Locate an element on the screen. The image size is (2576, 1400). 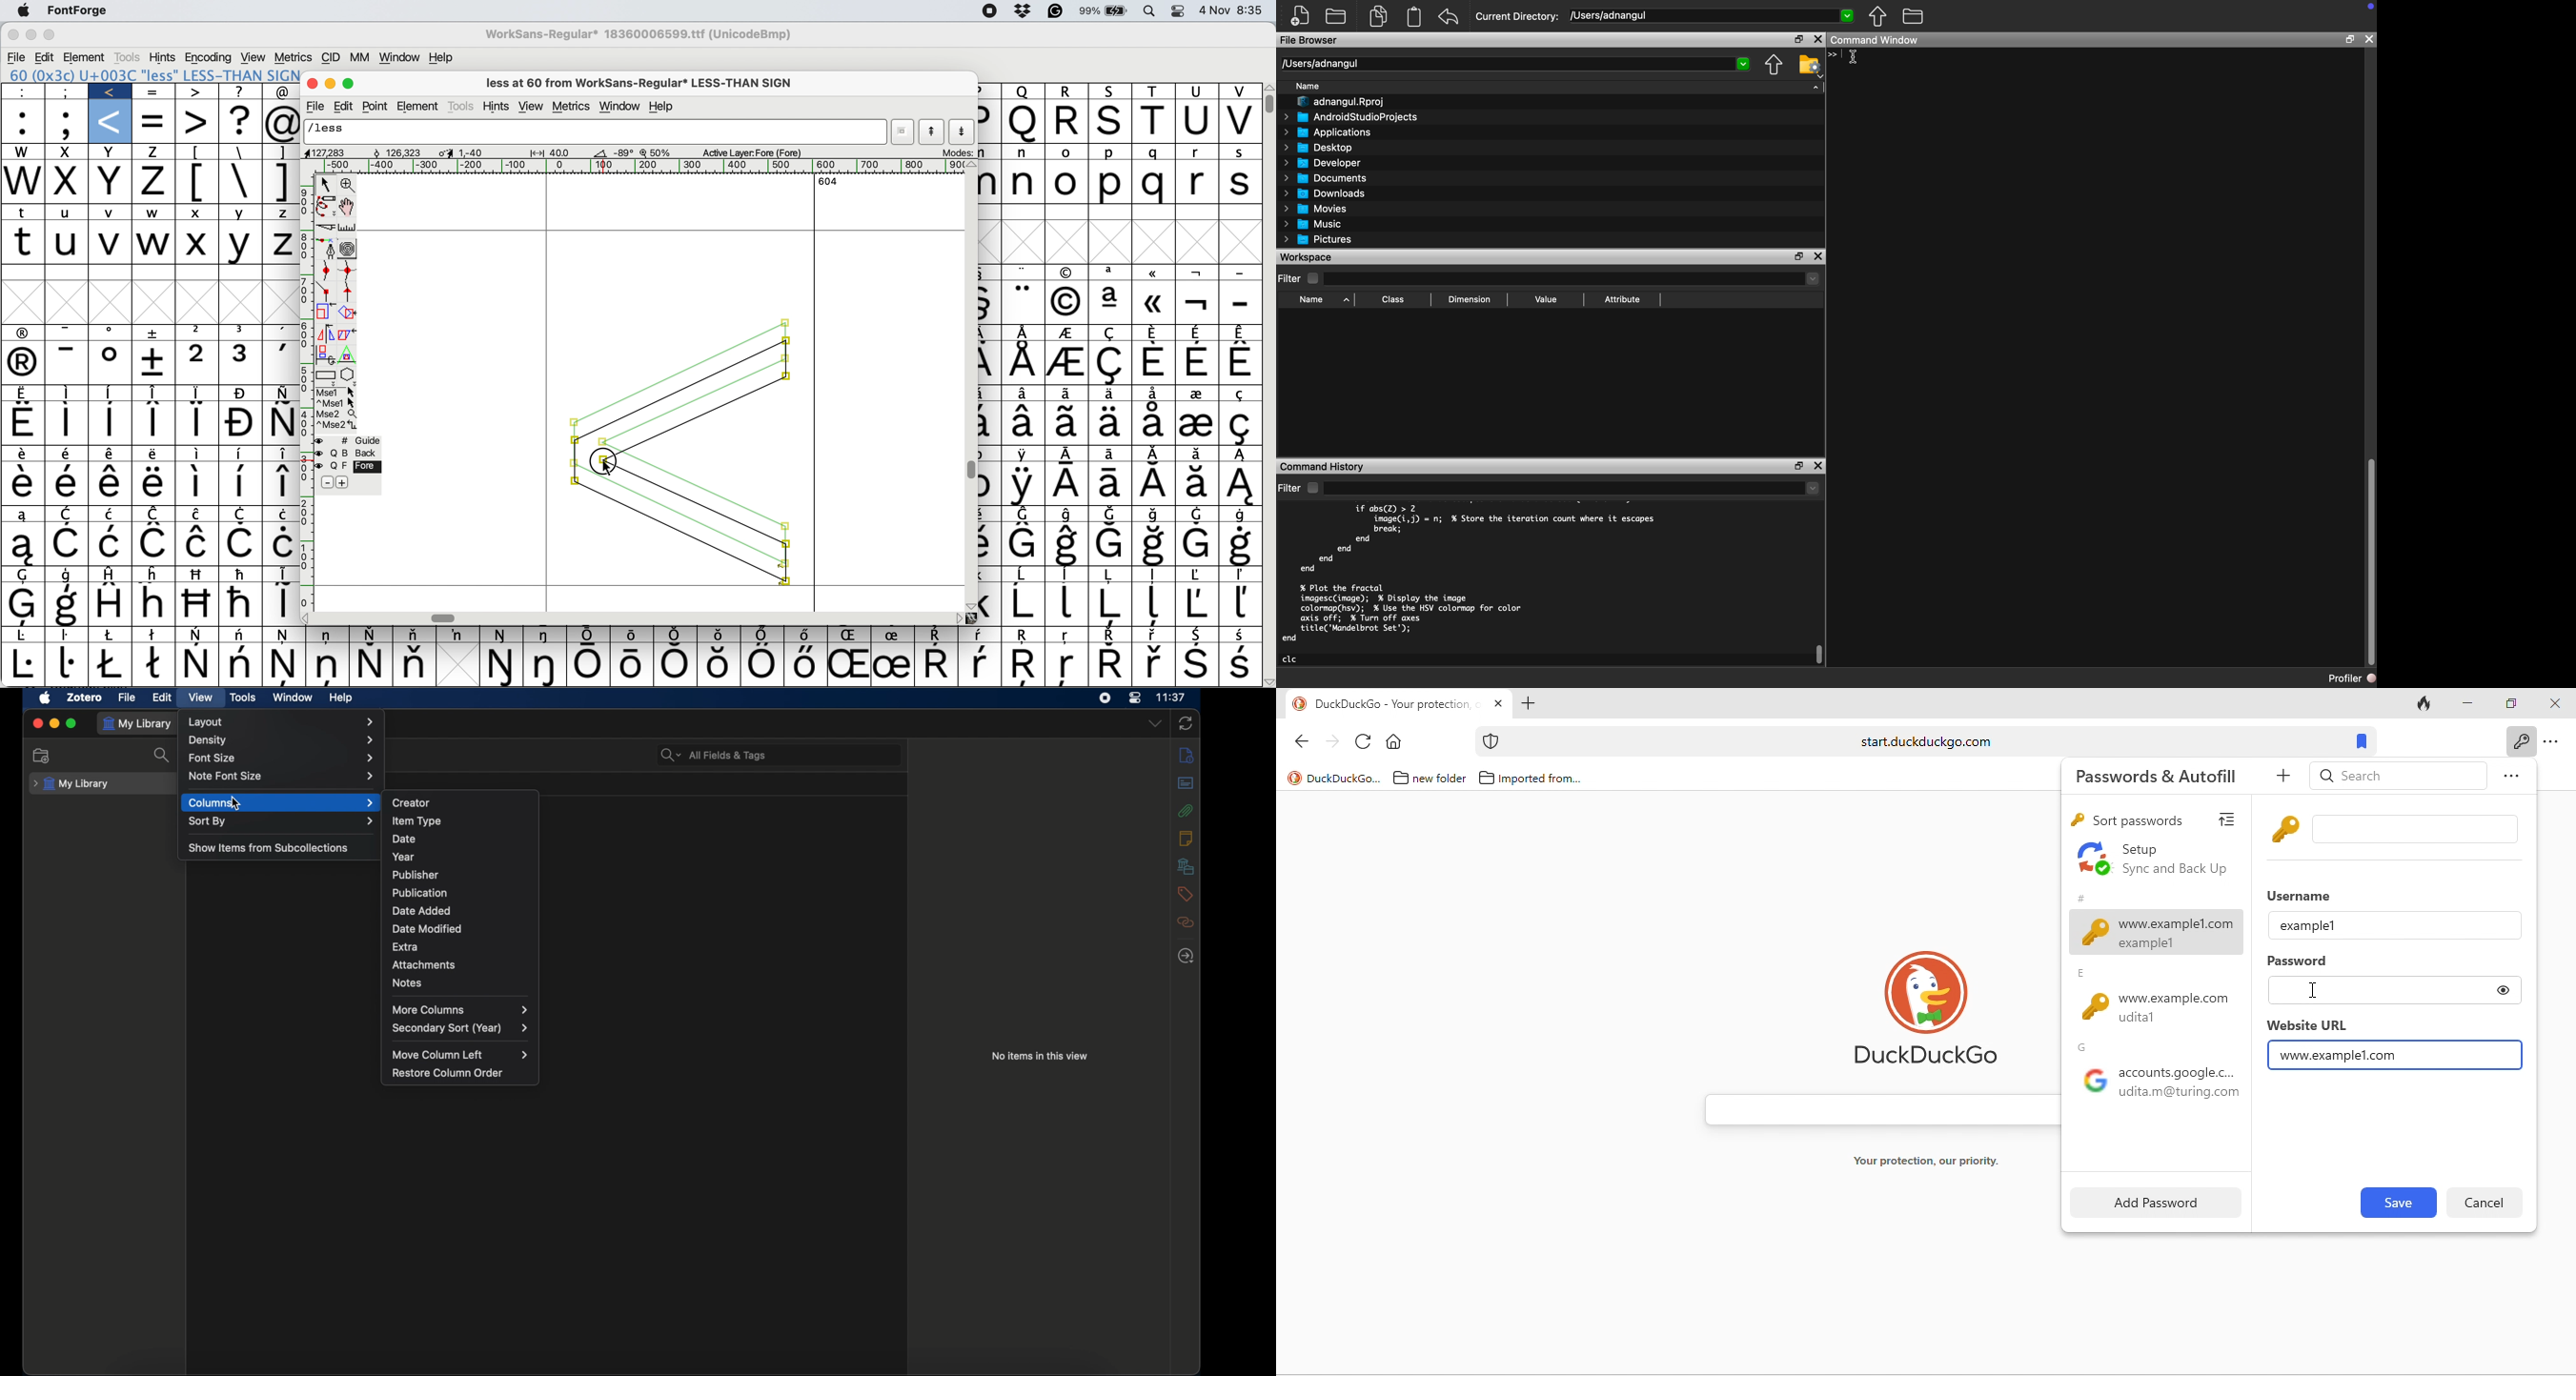
skew the selection is located at coordinates (349, 333).